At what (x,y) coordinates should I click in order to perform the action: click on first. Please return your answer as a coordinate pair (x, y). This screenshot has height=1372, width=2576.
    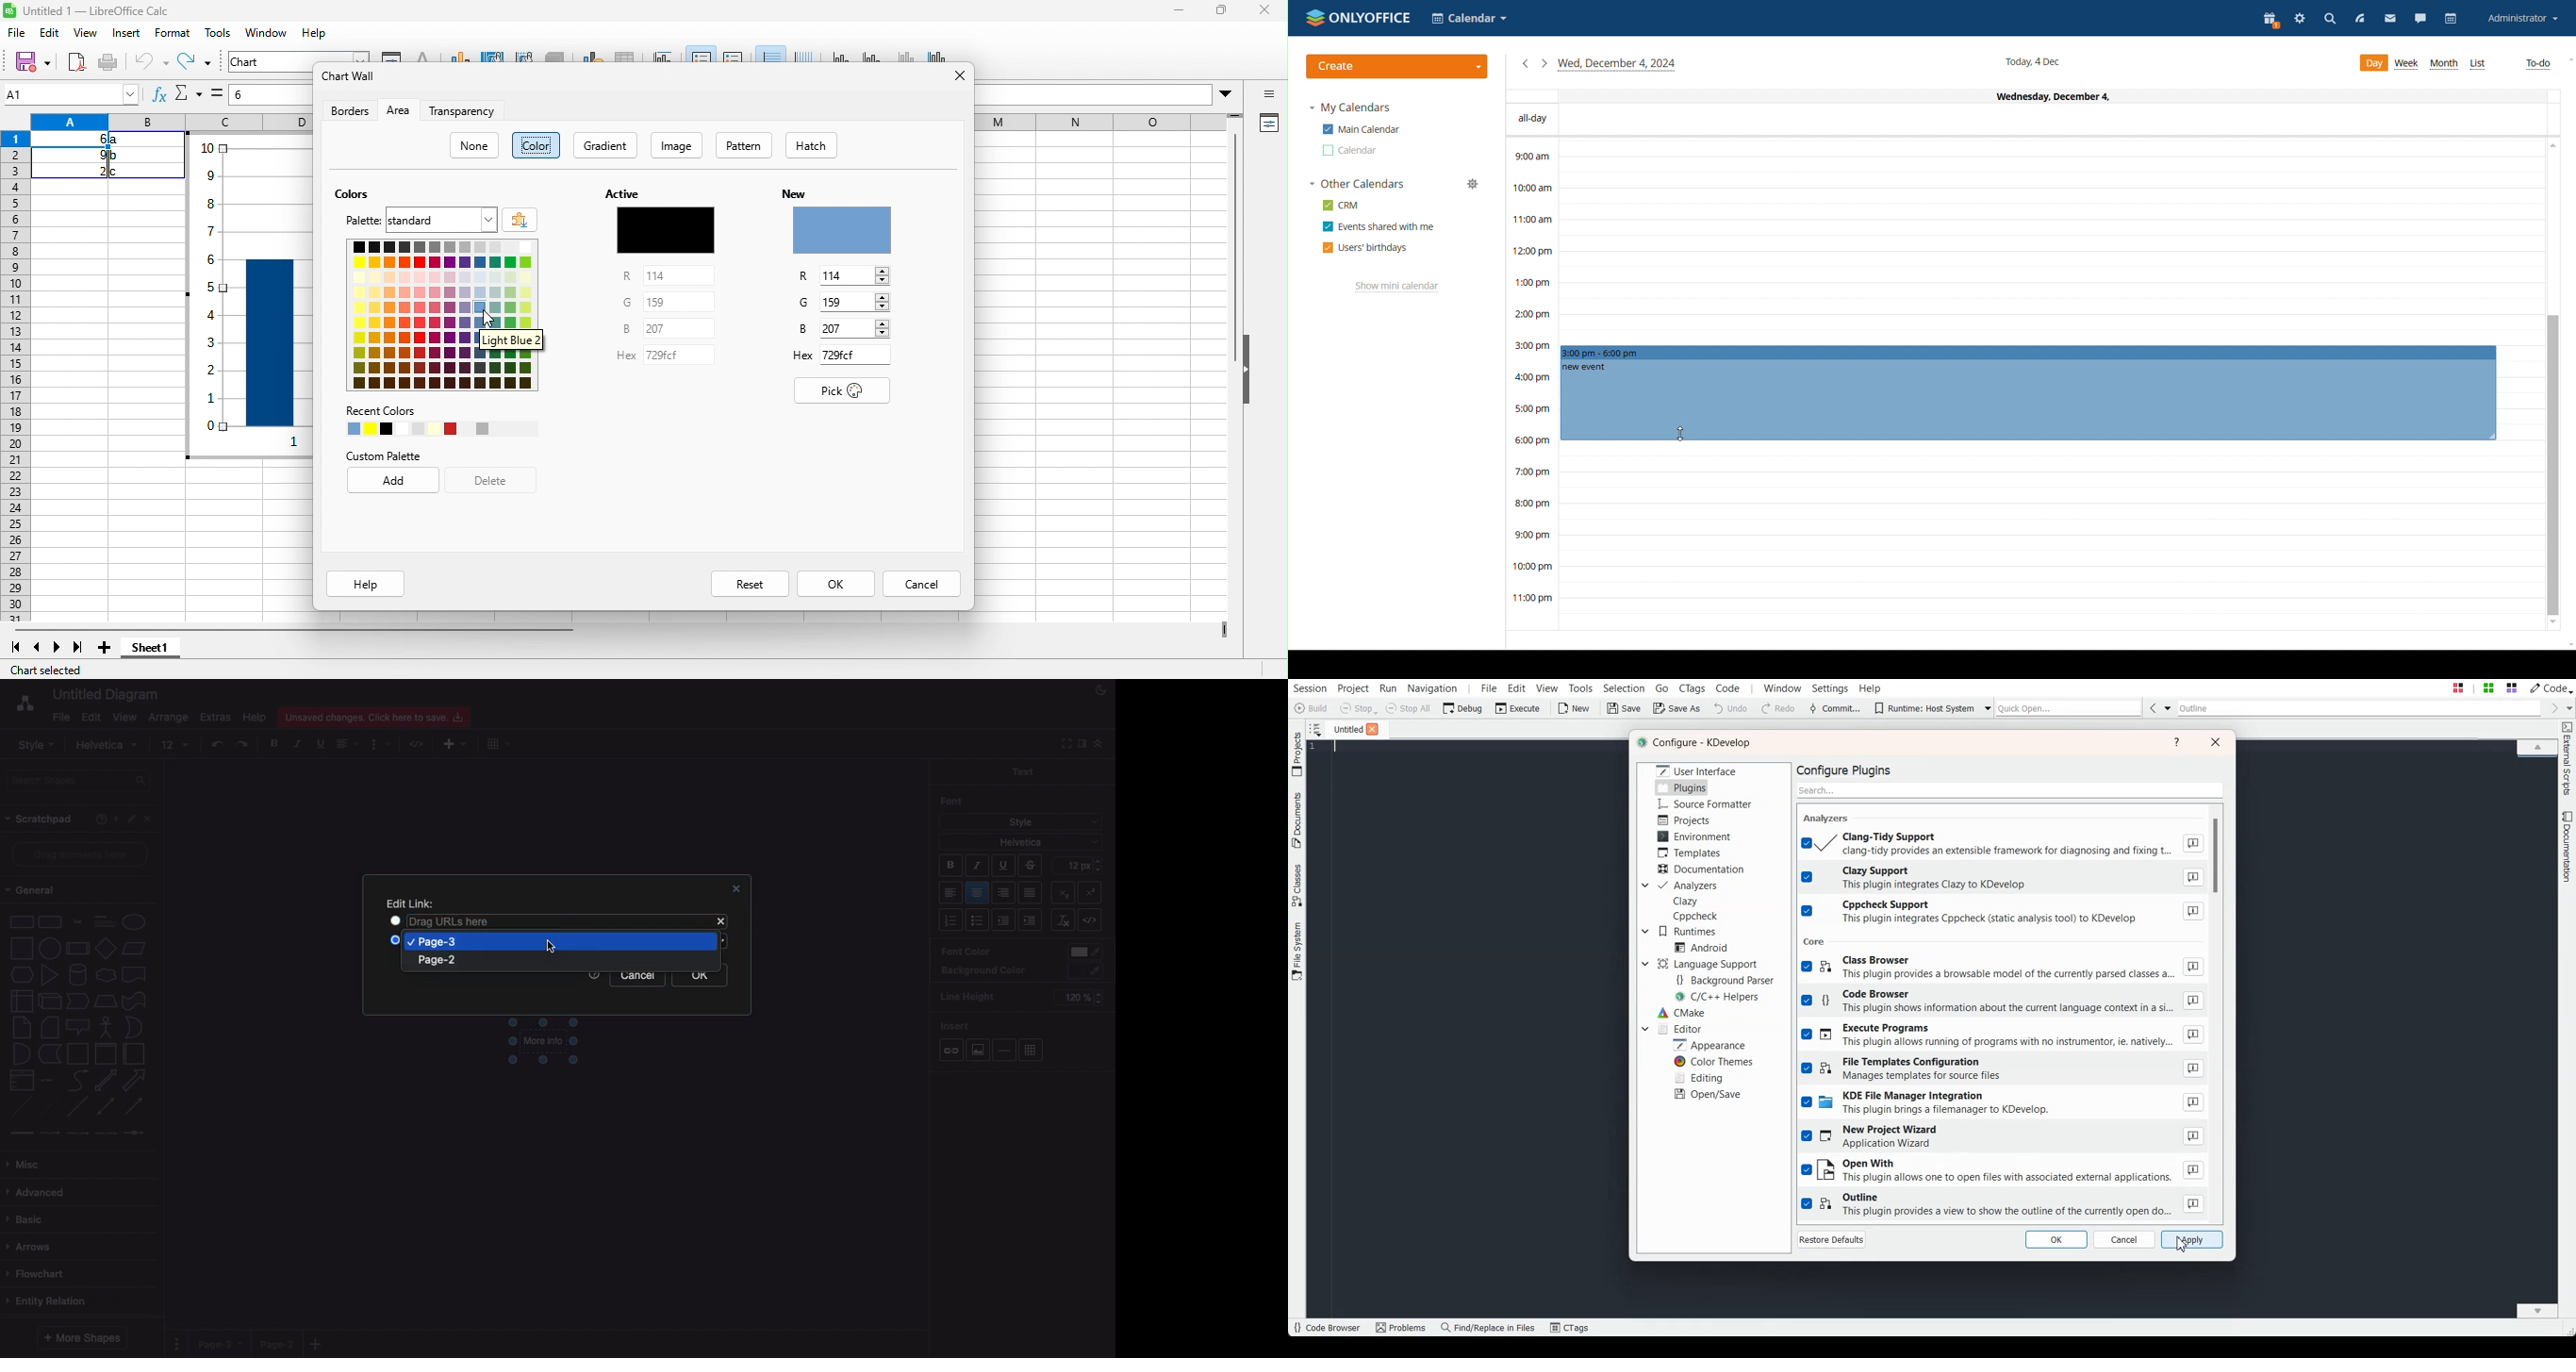
    Looking at the image, I should click on (20, 649).